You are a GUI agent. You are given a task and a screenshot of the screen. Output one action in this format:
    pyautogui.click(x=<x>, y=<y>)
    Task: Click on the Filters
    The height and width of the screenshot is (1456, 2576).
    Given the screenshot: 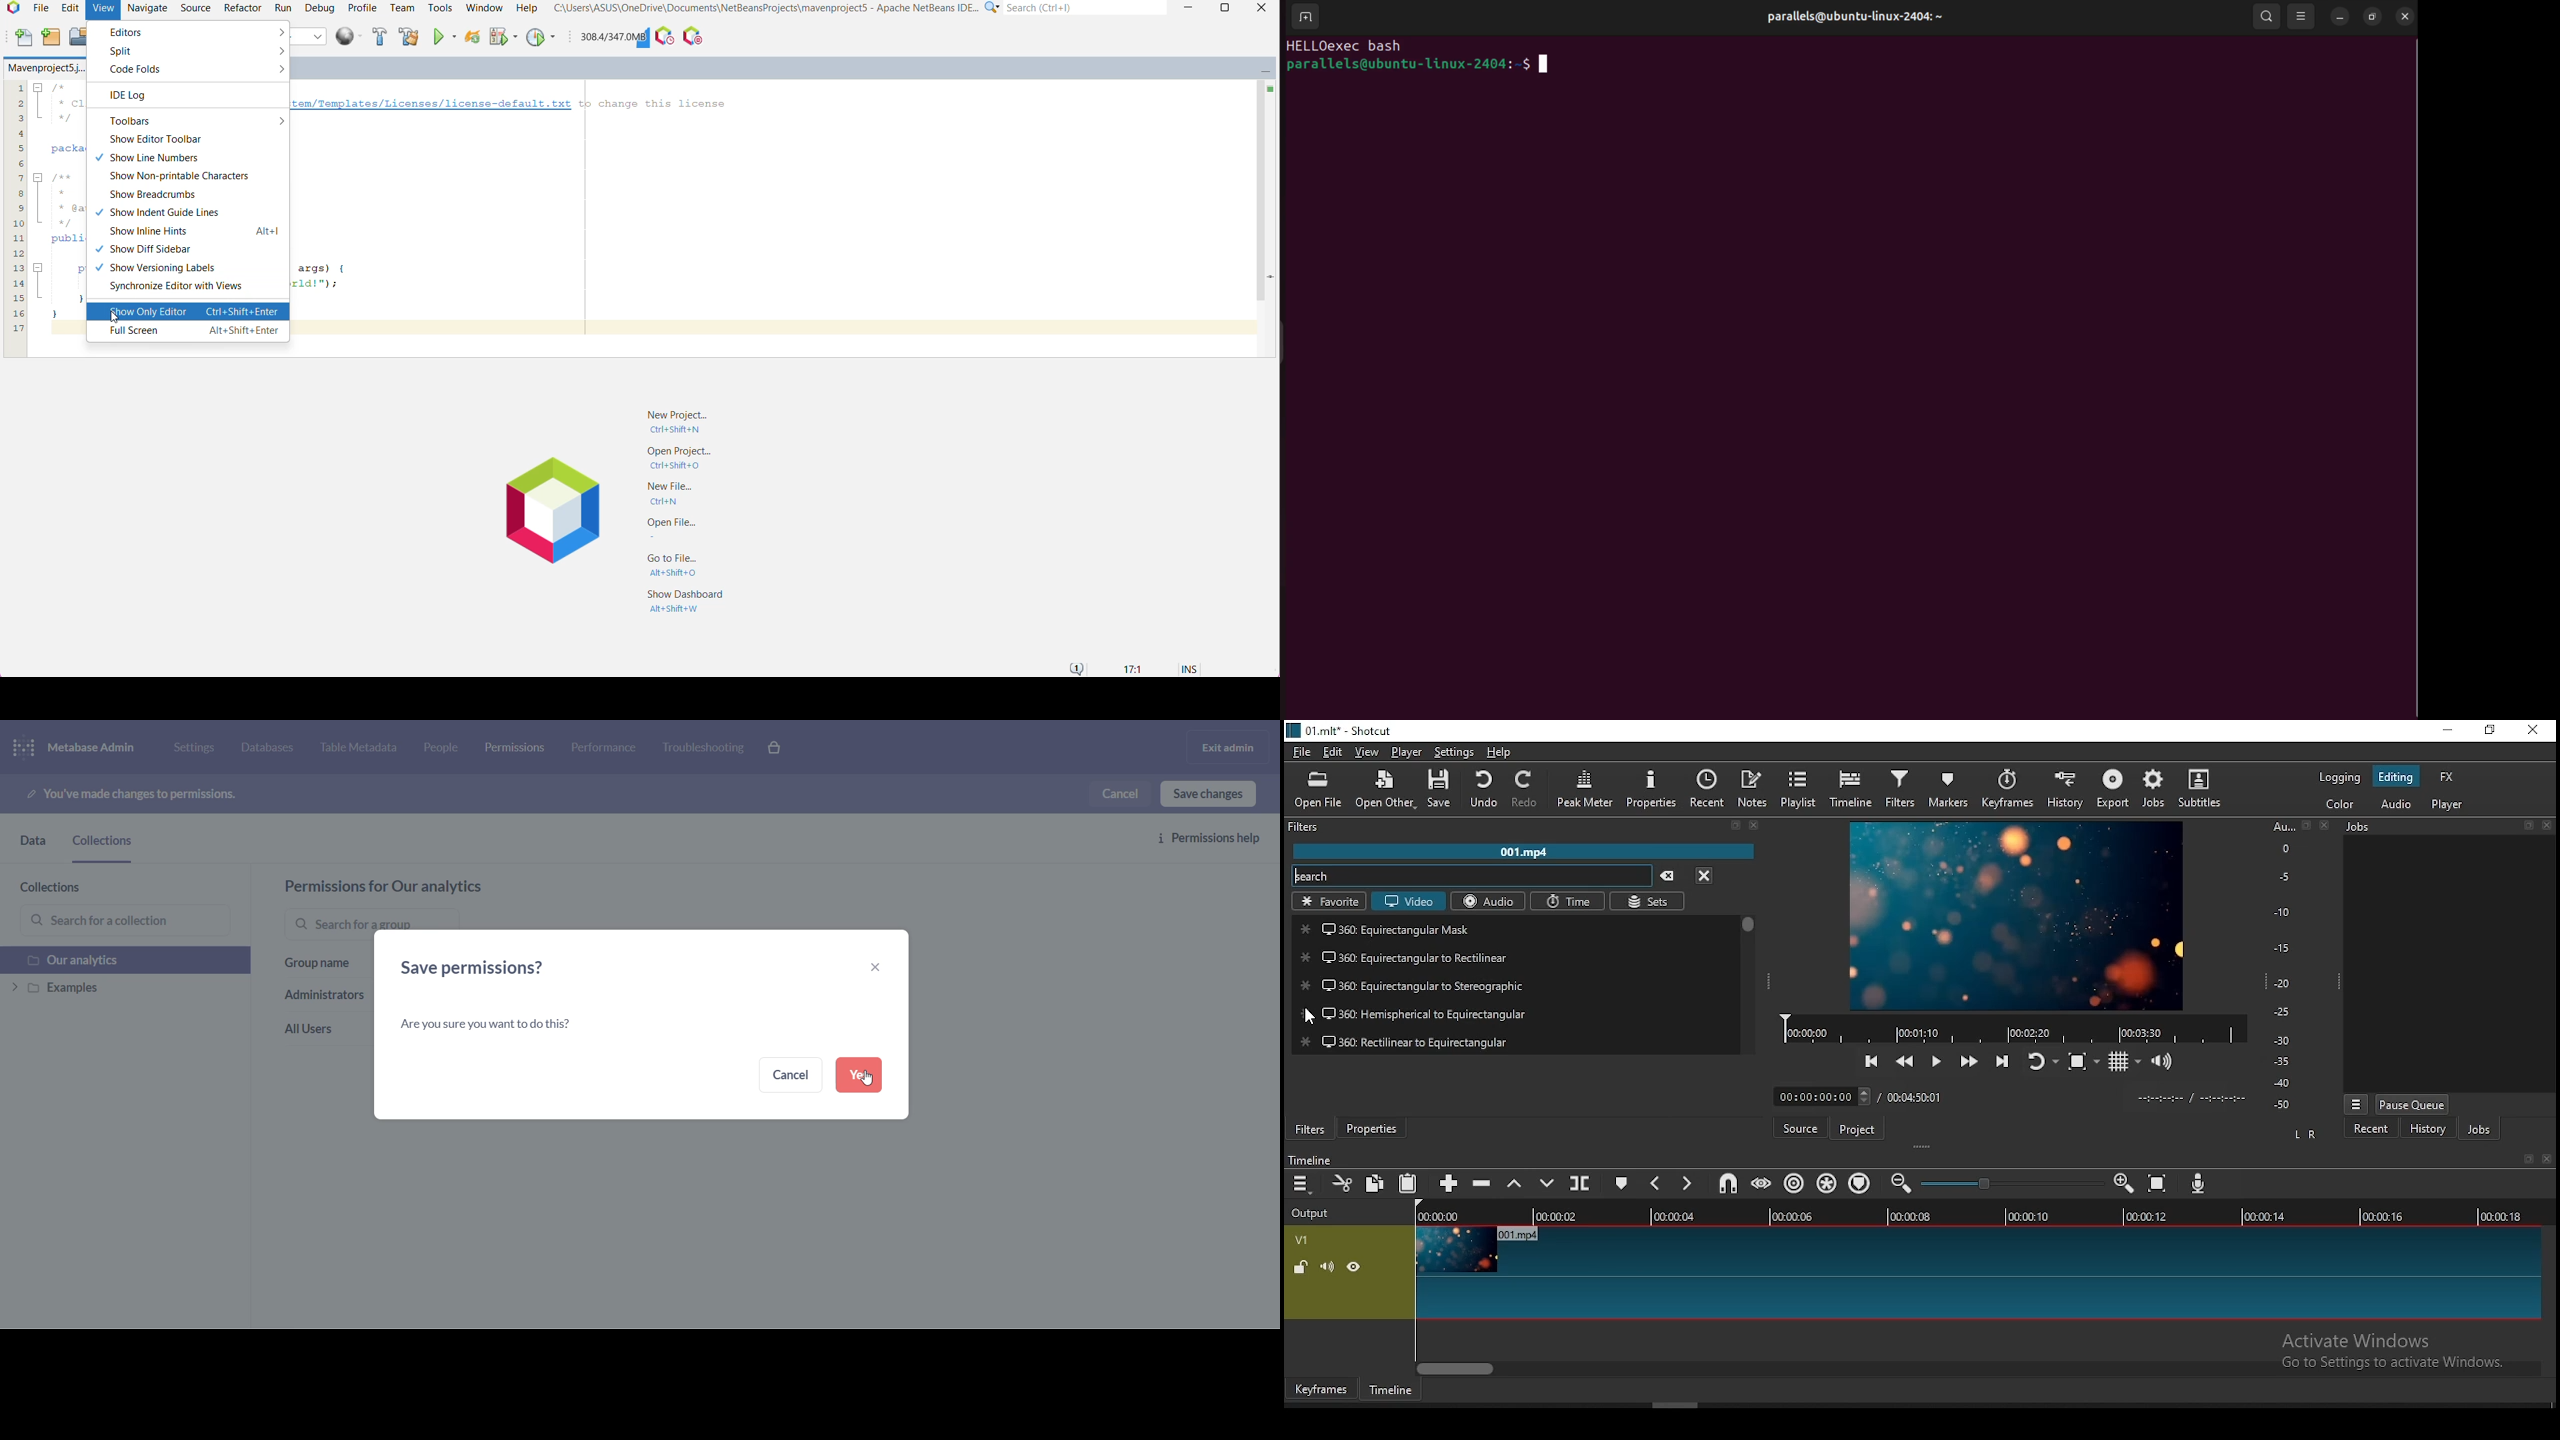 What is the action you would take?
    pyautogui.click(x=1310, y=828)
    